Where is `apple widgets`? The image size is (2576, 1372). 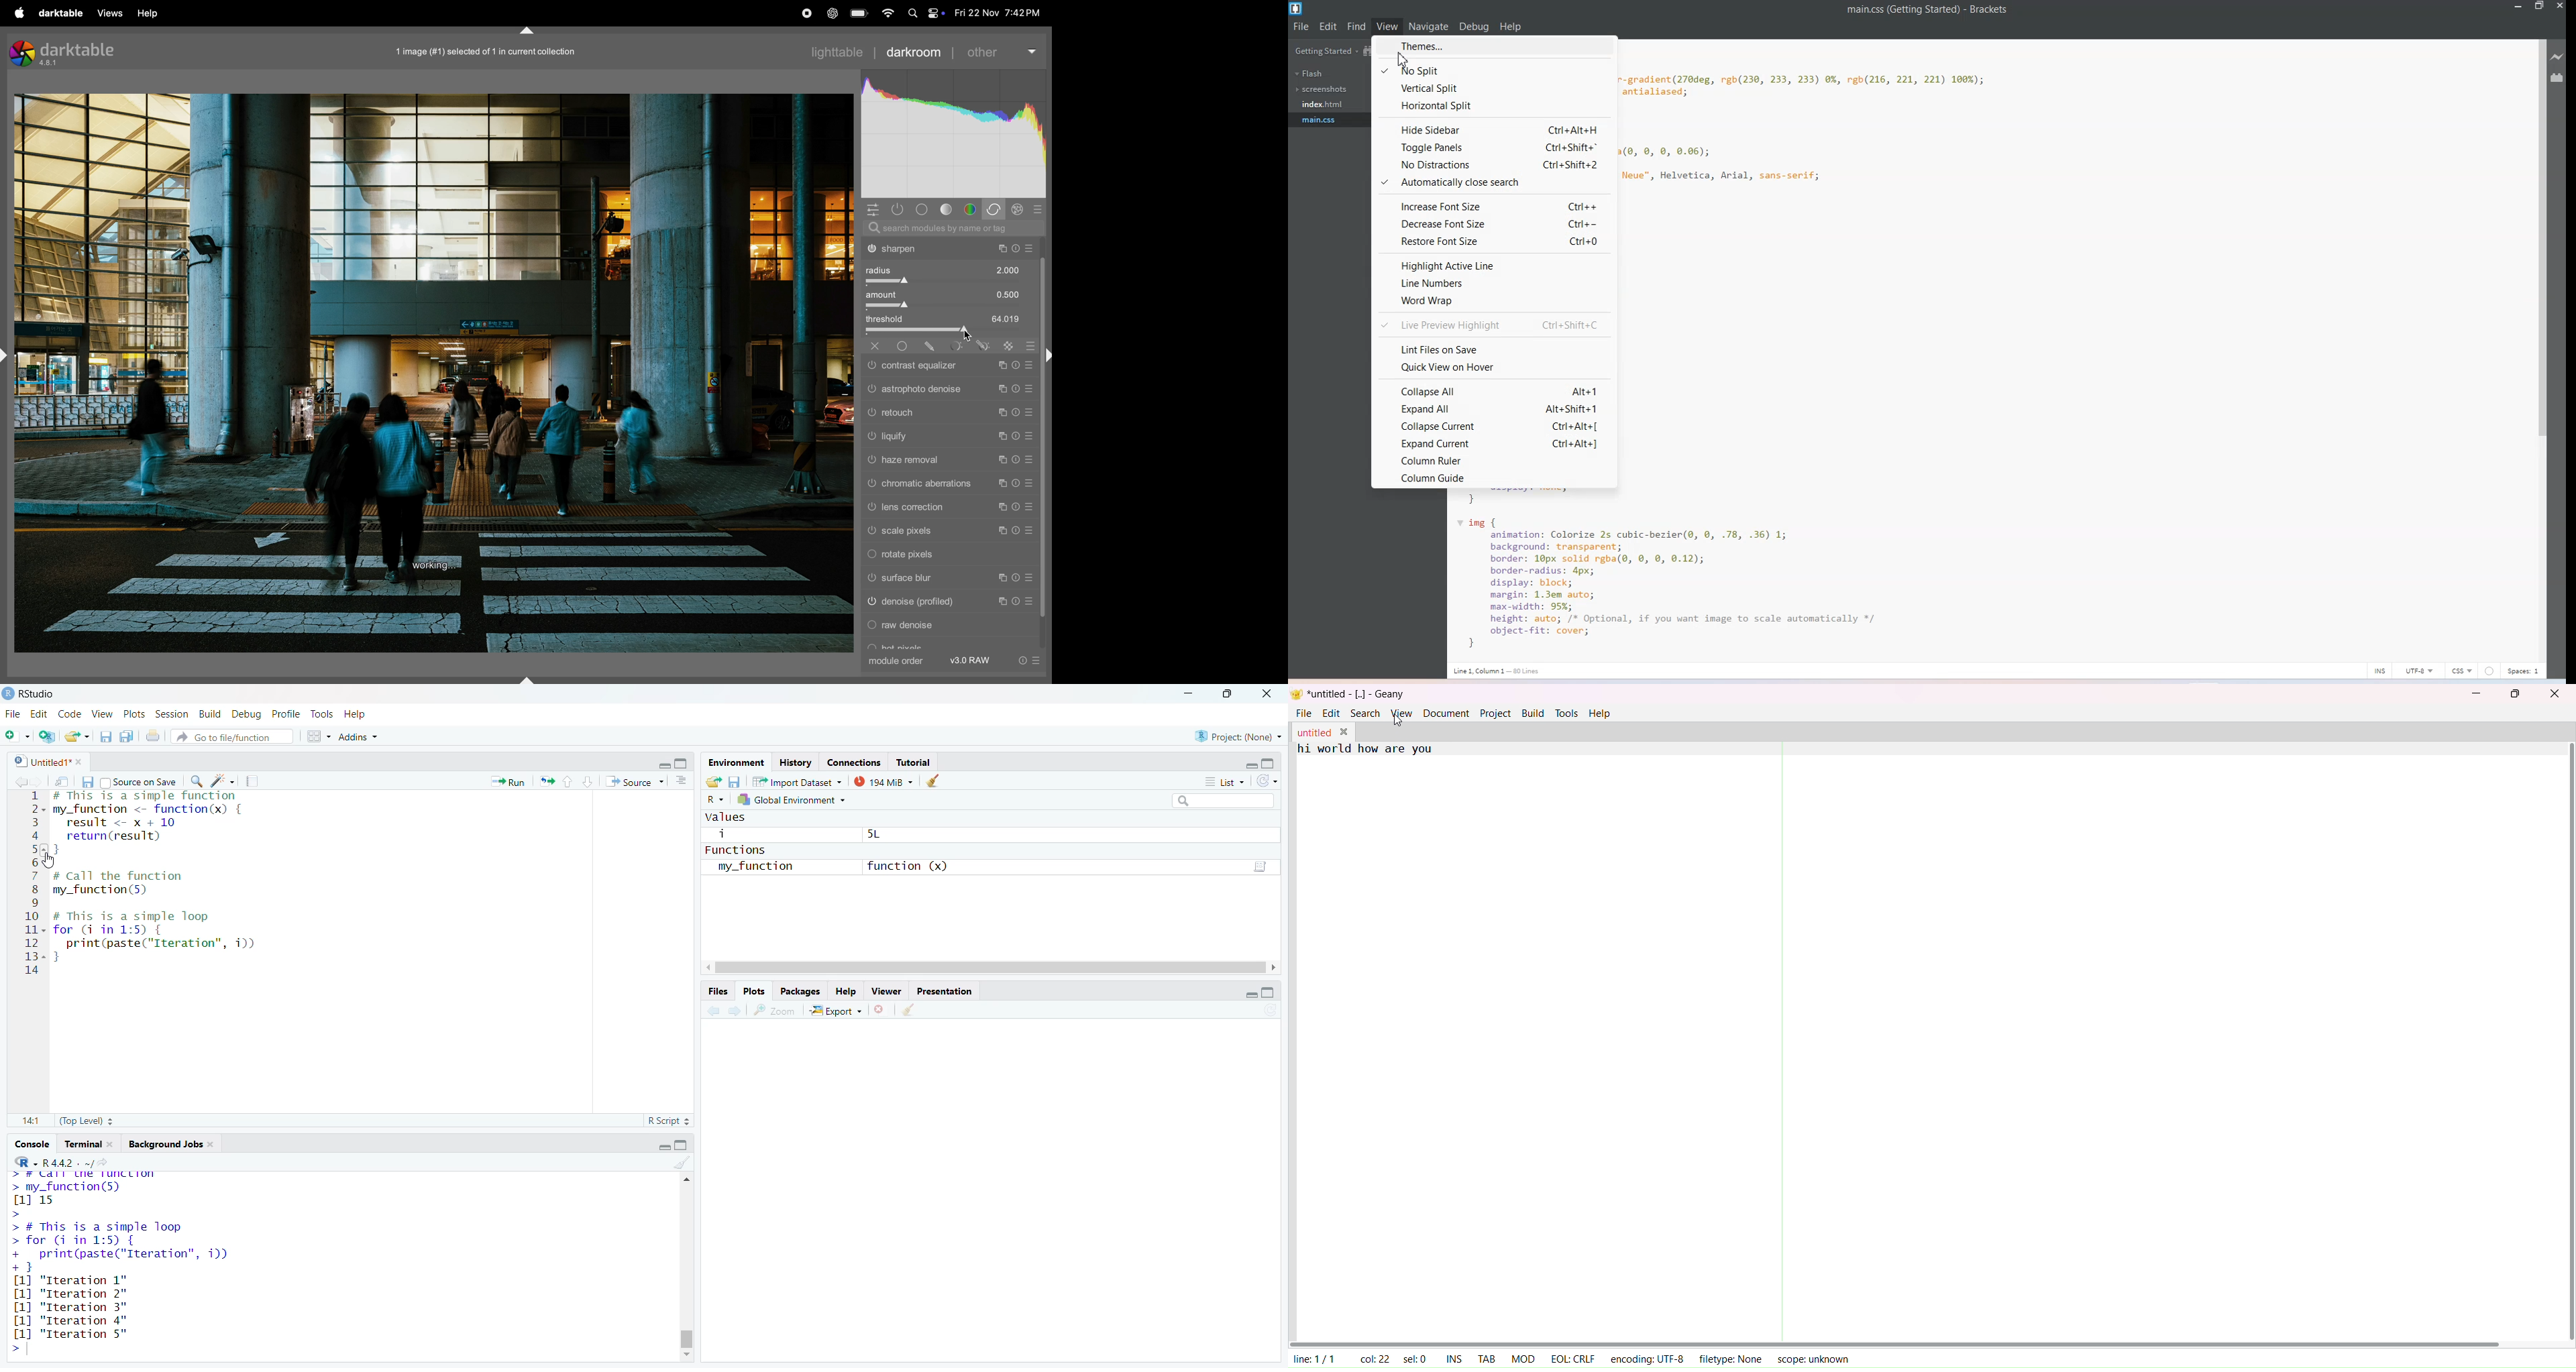 apple widgets is located at coordinates (936, 13).